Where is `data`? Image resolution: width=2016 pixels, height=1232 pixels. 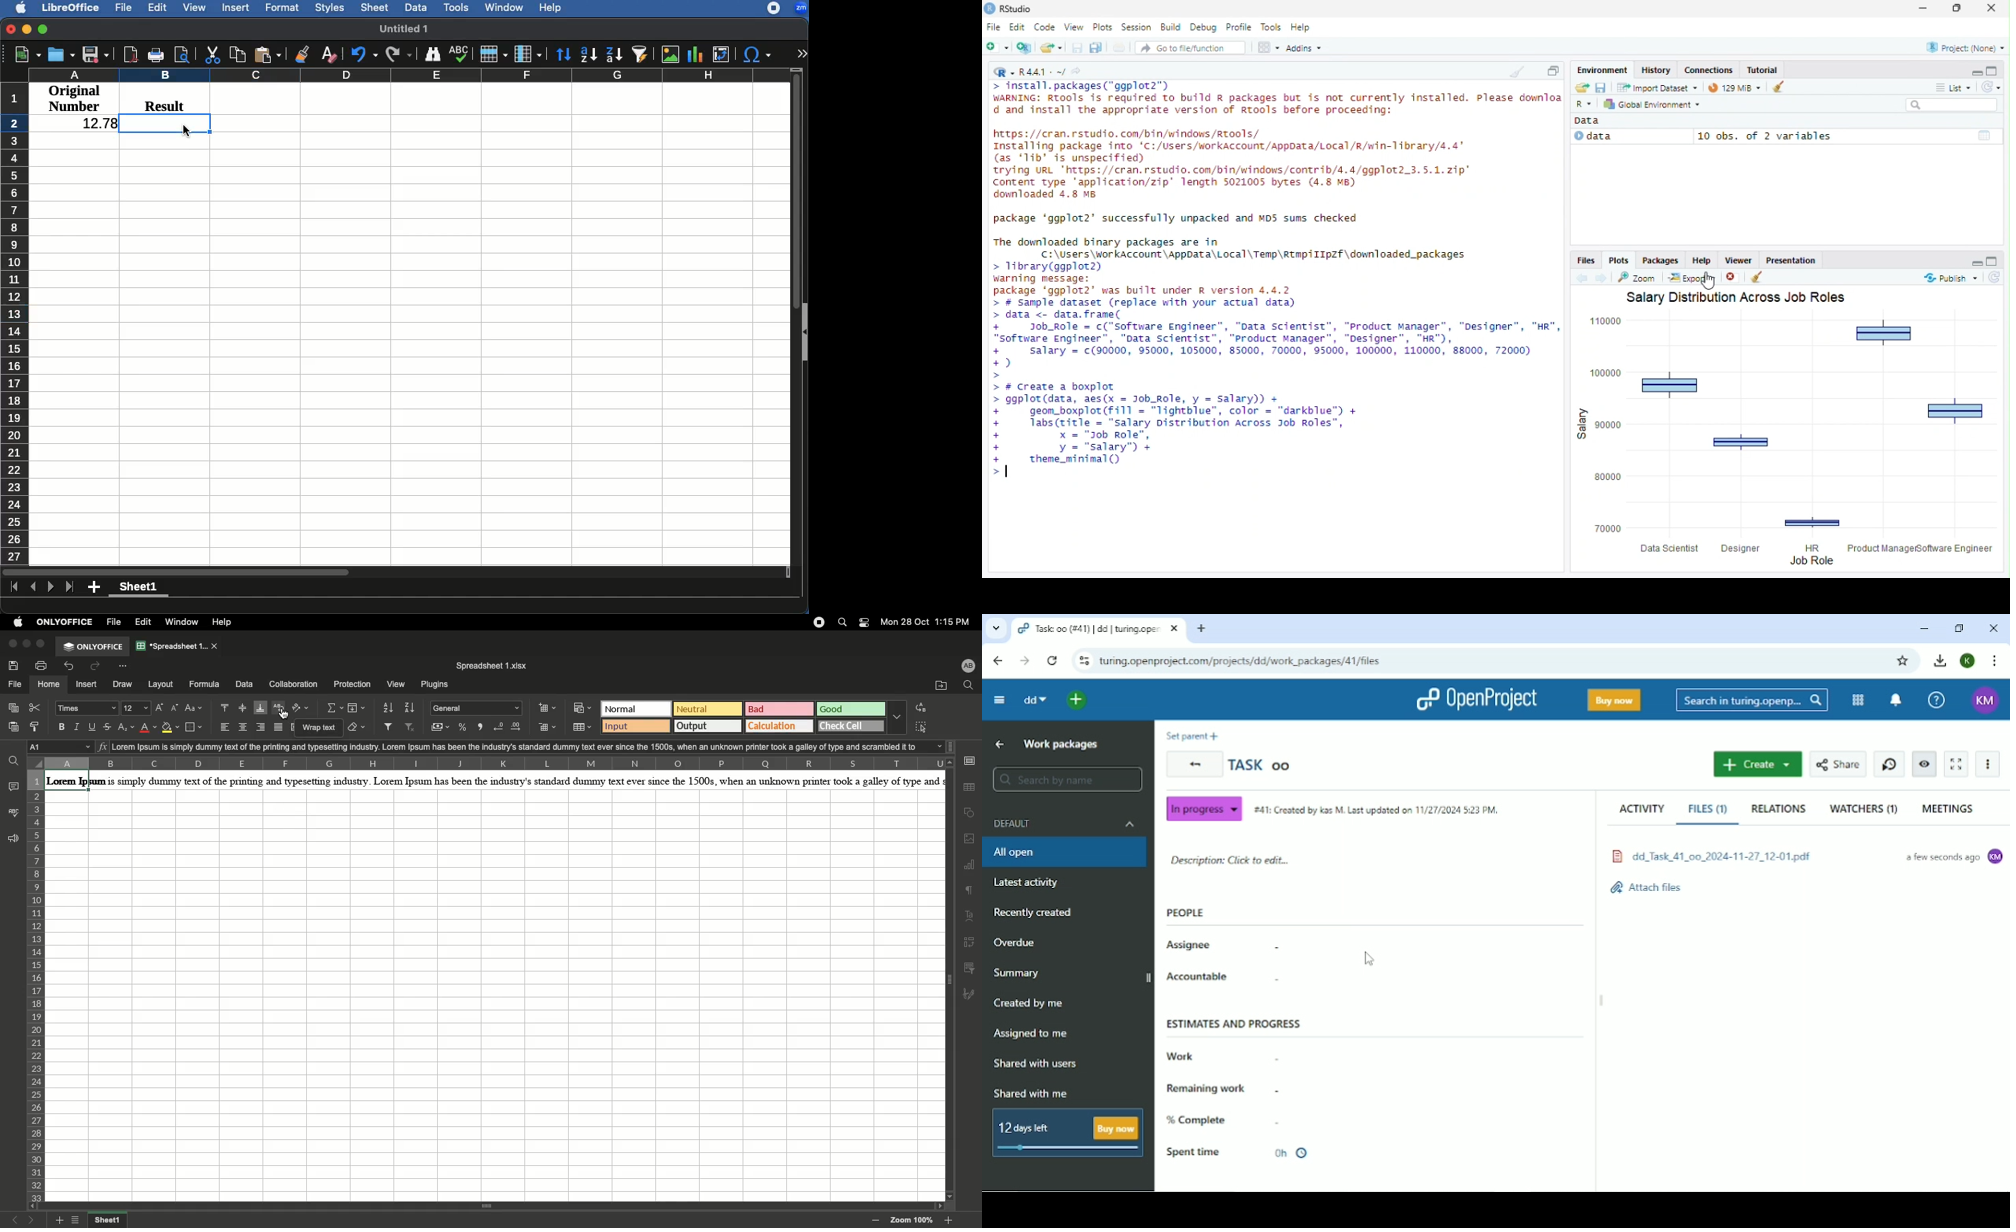
data is located at coordinates (1631, 137).